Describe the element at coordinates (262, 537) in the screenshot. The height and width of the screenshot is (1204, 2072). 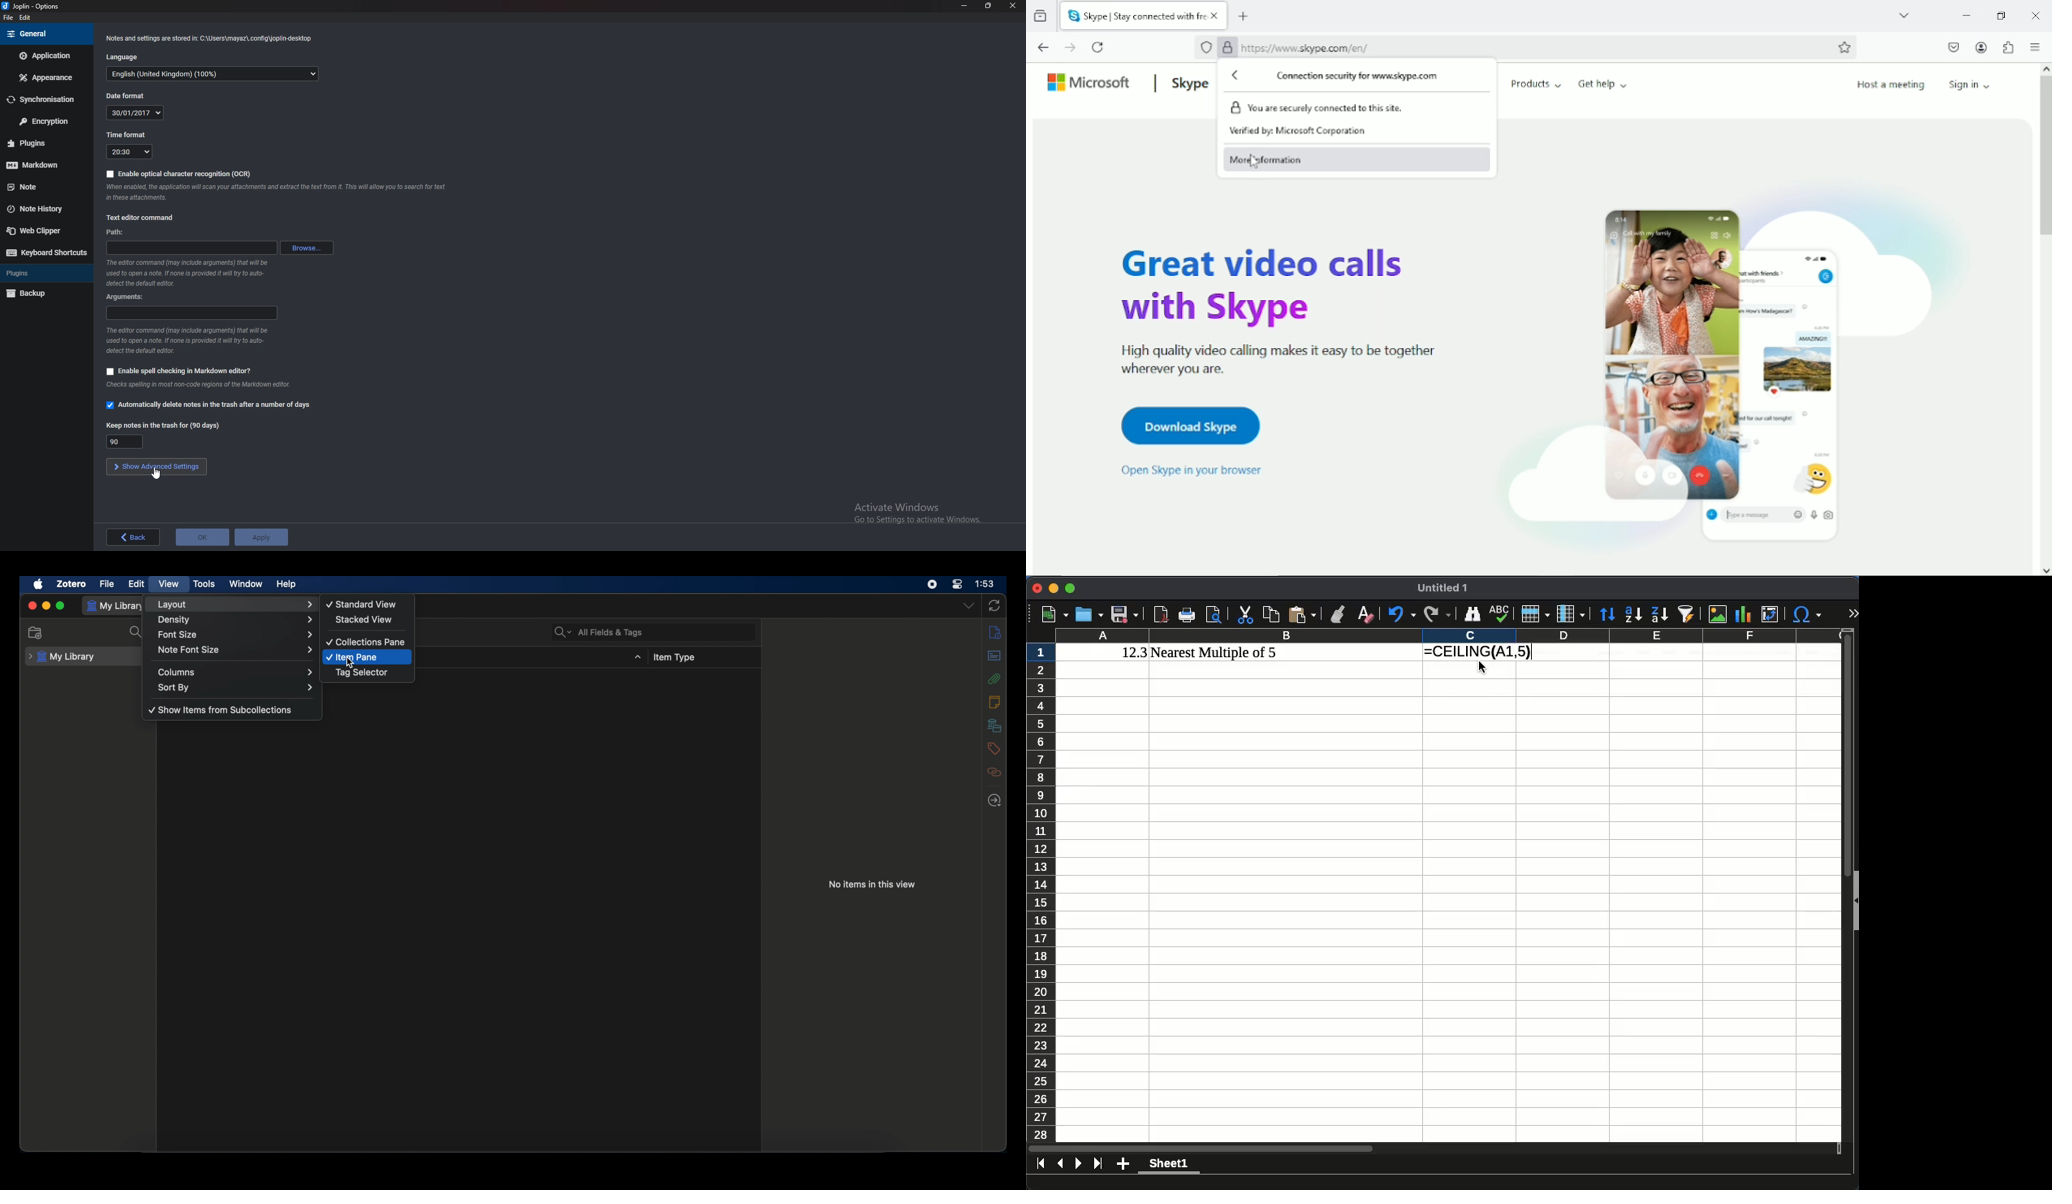
I see `Apply` at that location.